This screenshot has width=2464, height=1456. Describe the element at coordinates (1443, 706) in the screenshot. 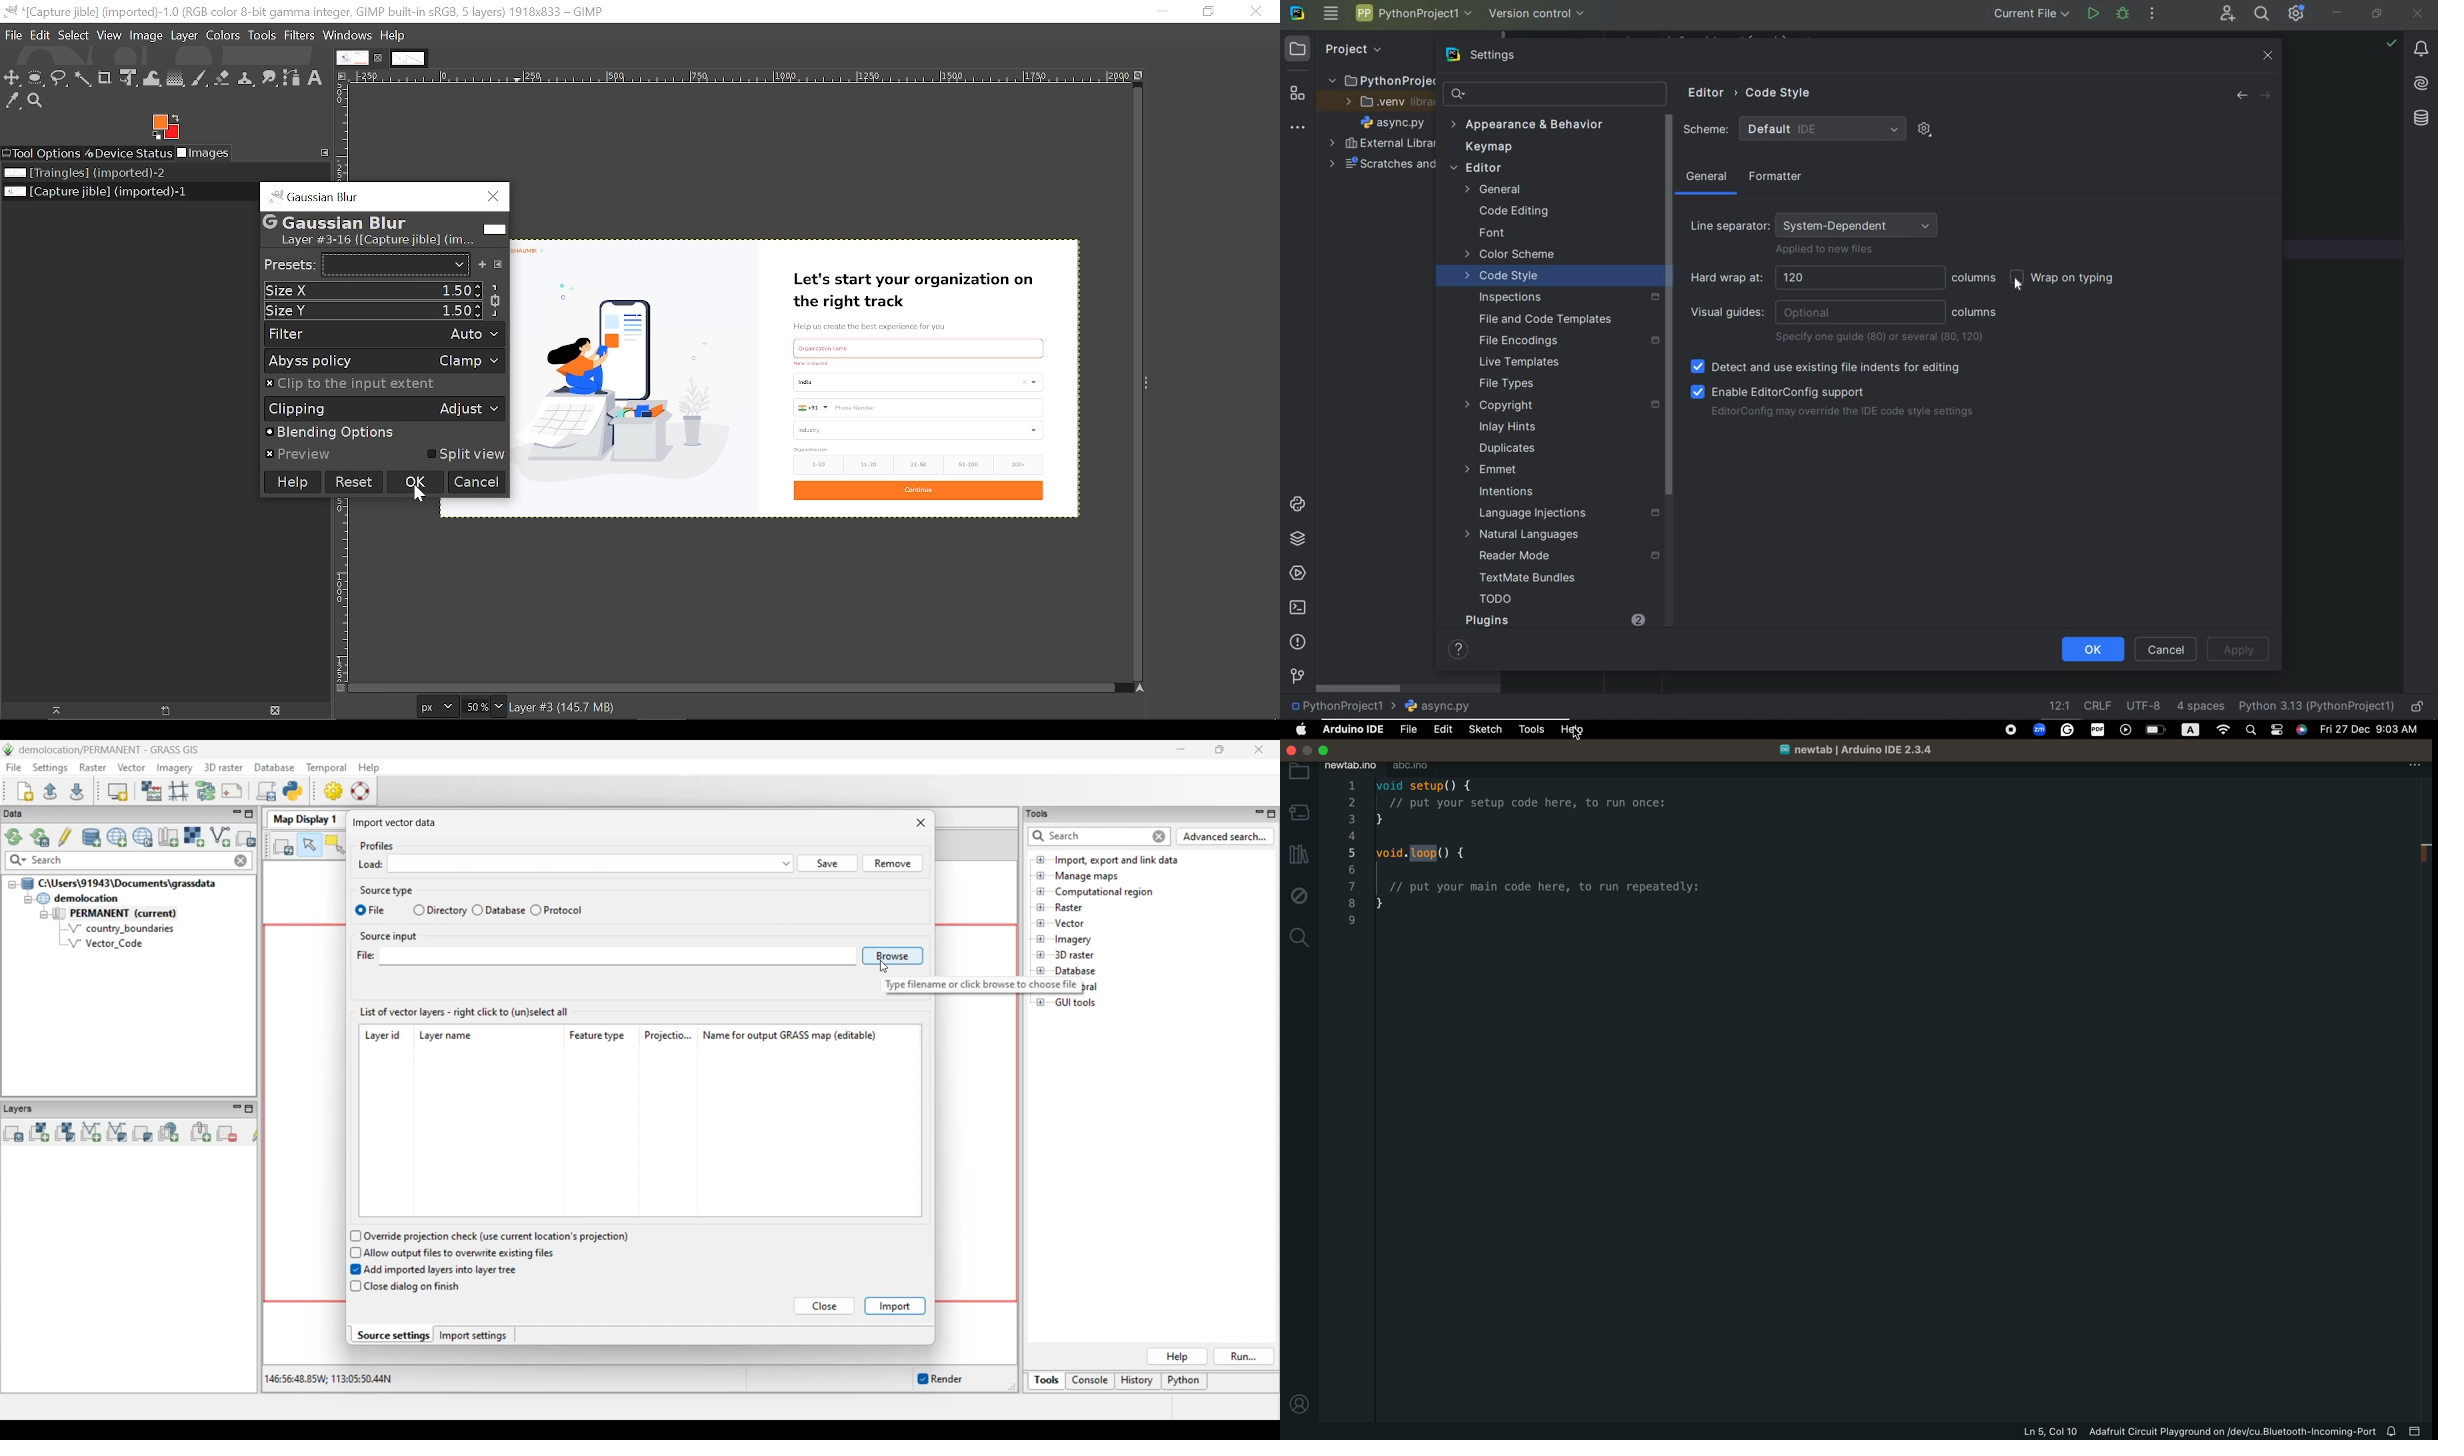

I see `file name` at that location.